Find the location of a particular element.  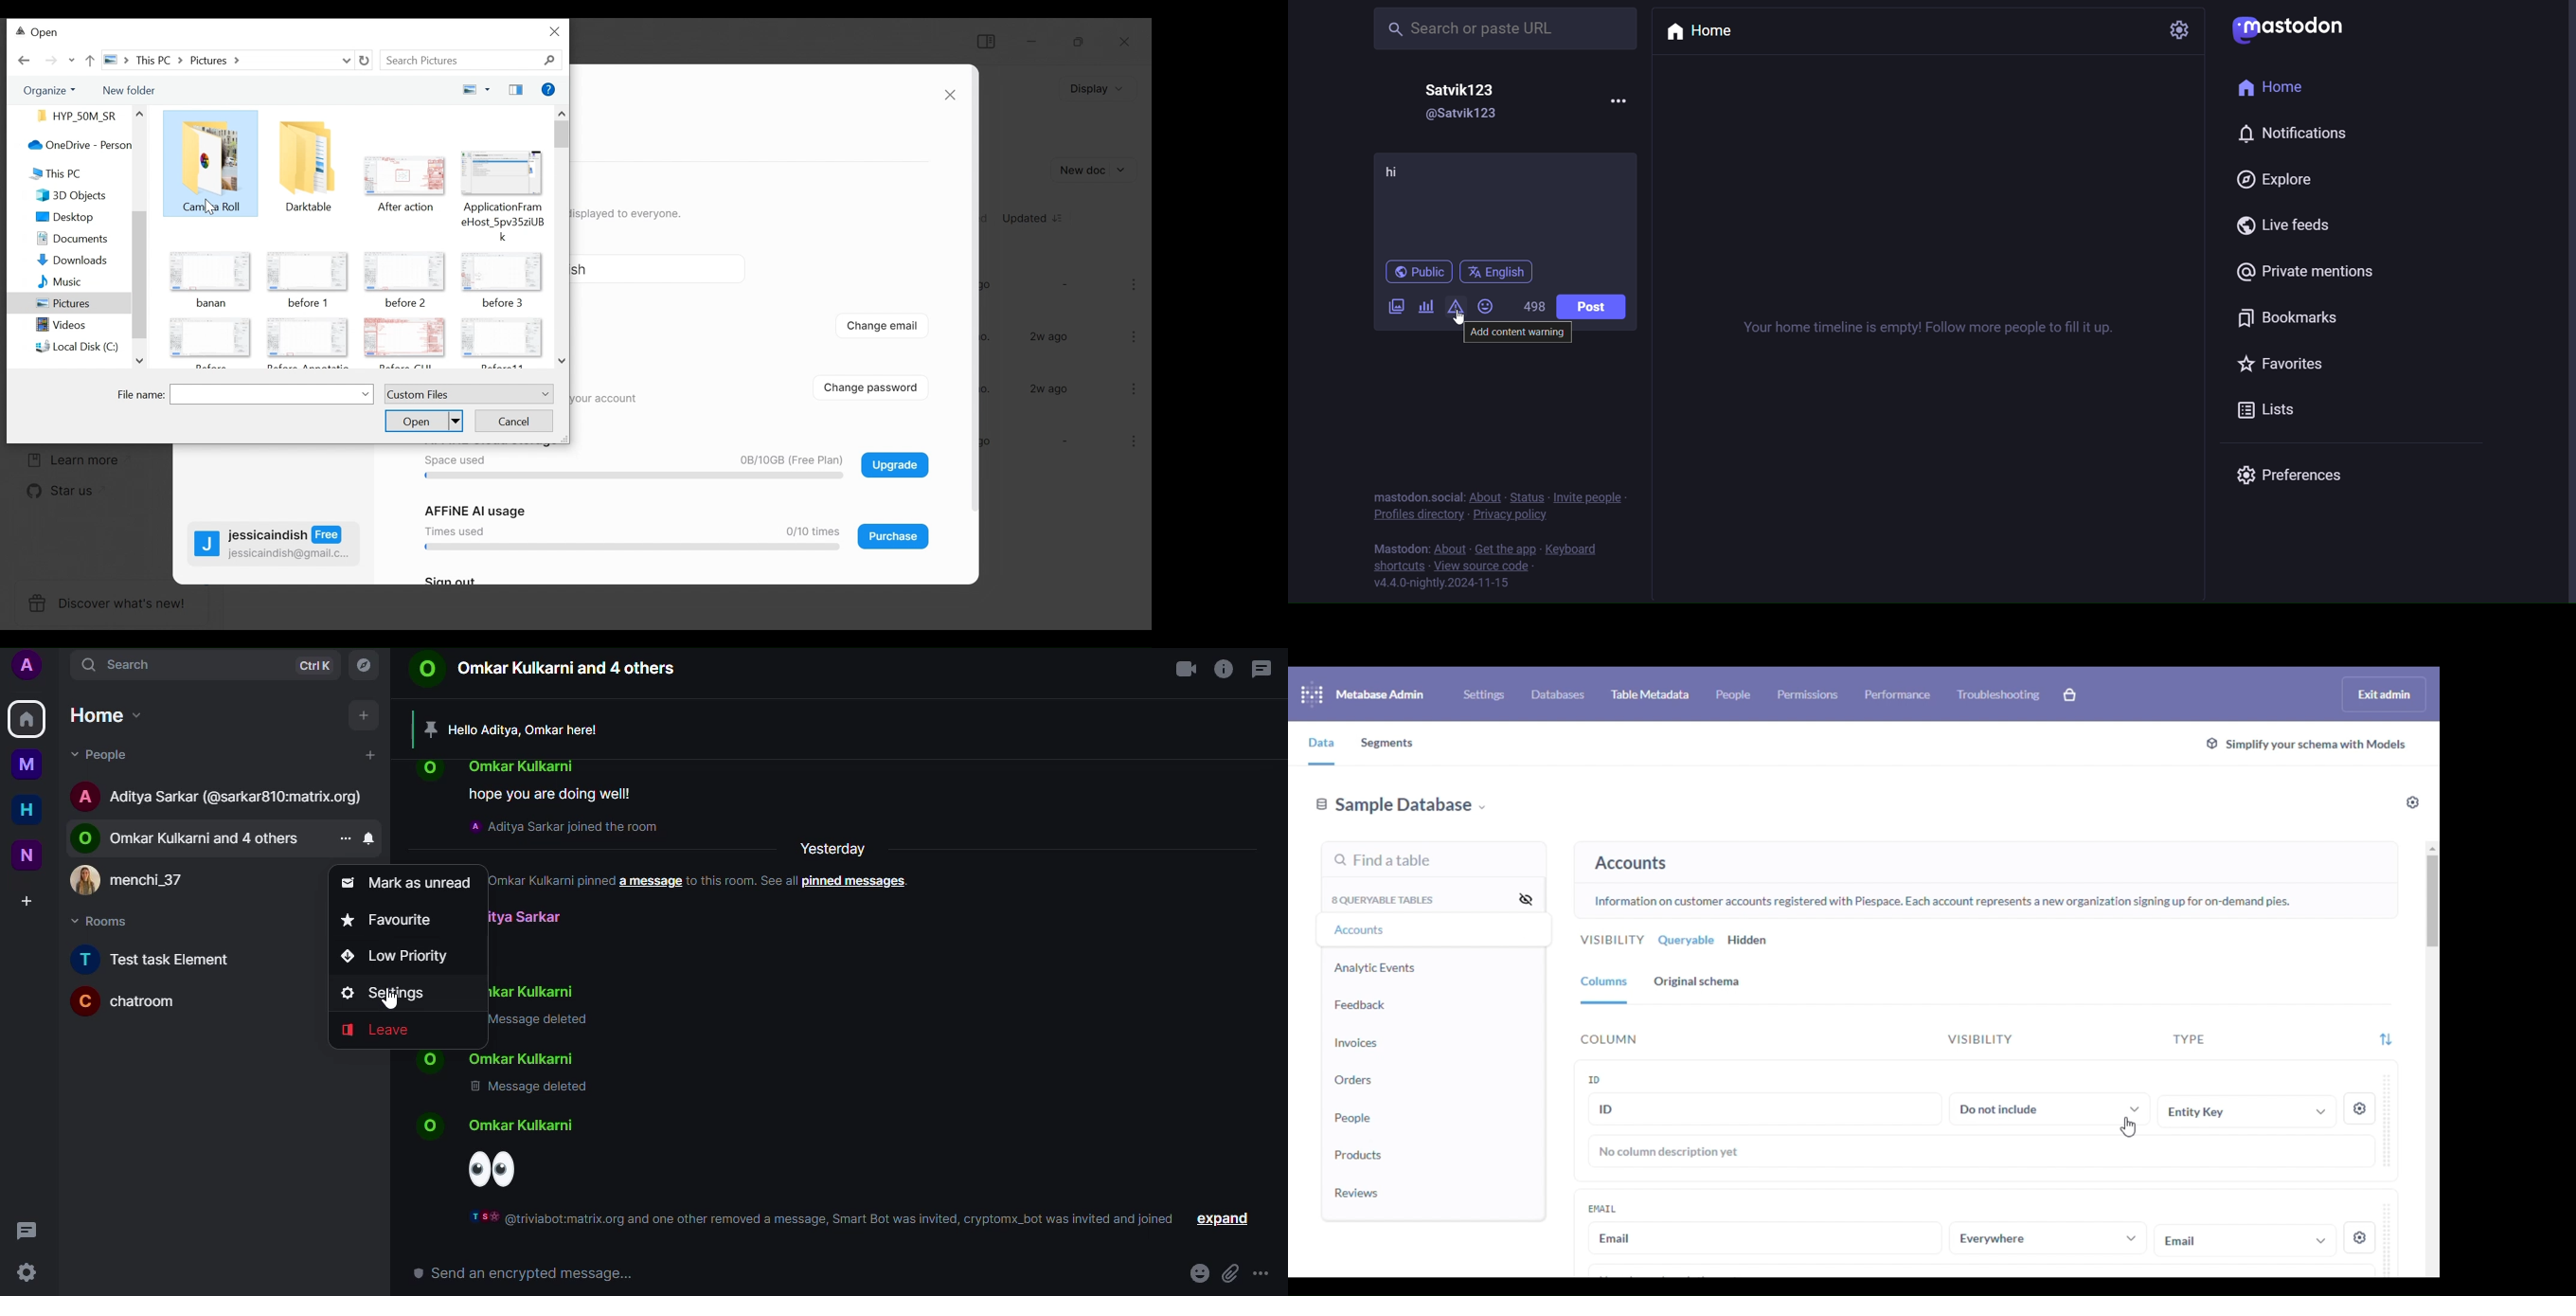

2w ago is located at coordinates (1050, 389).